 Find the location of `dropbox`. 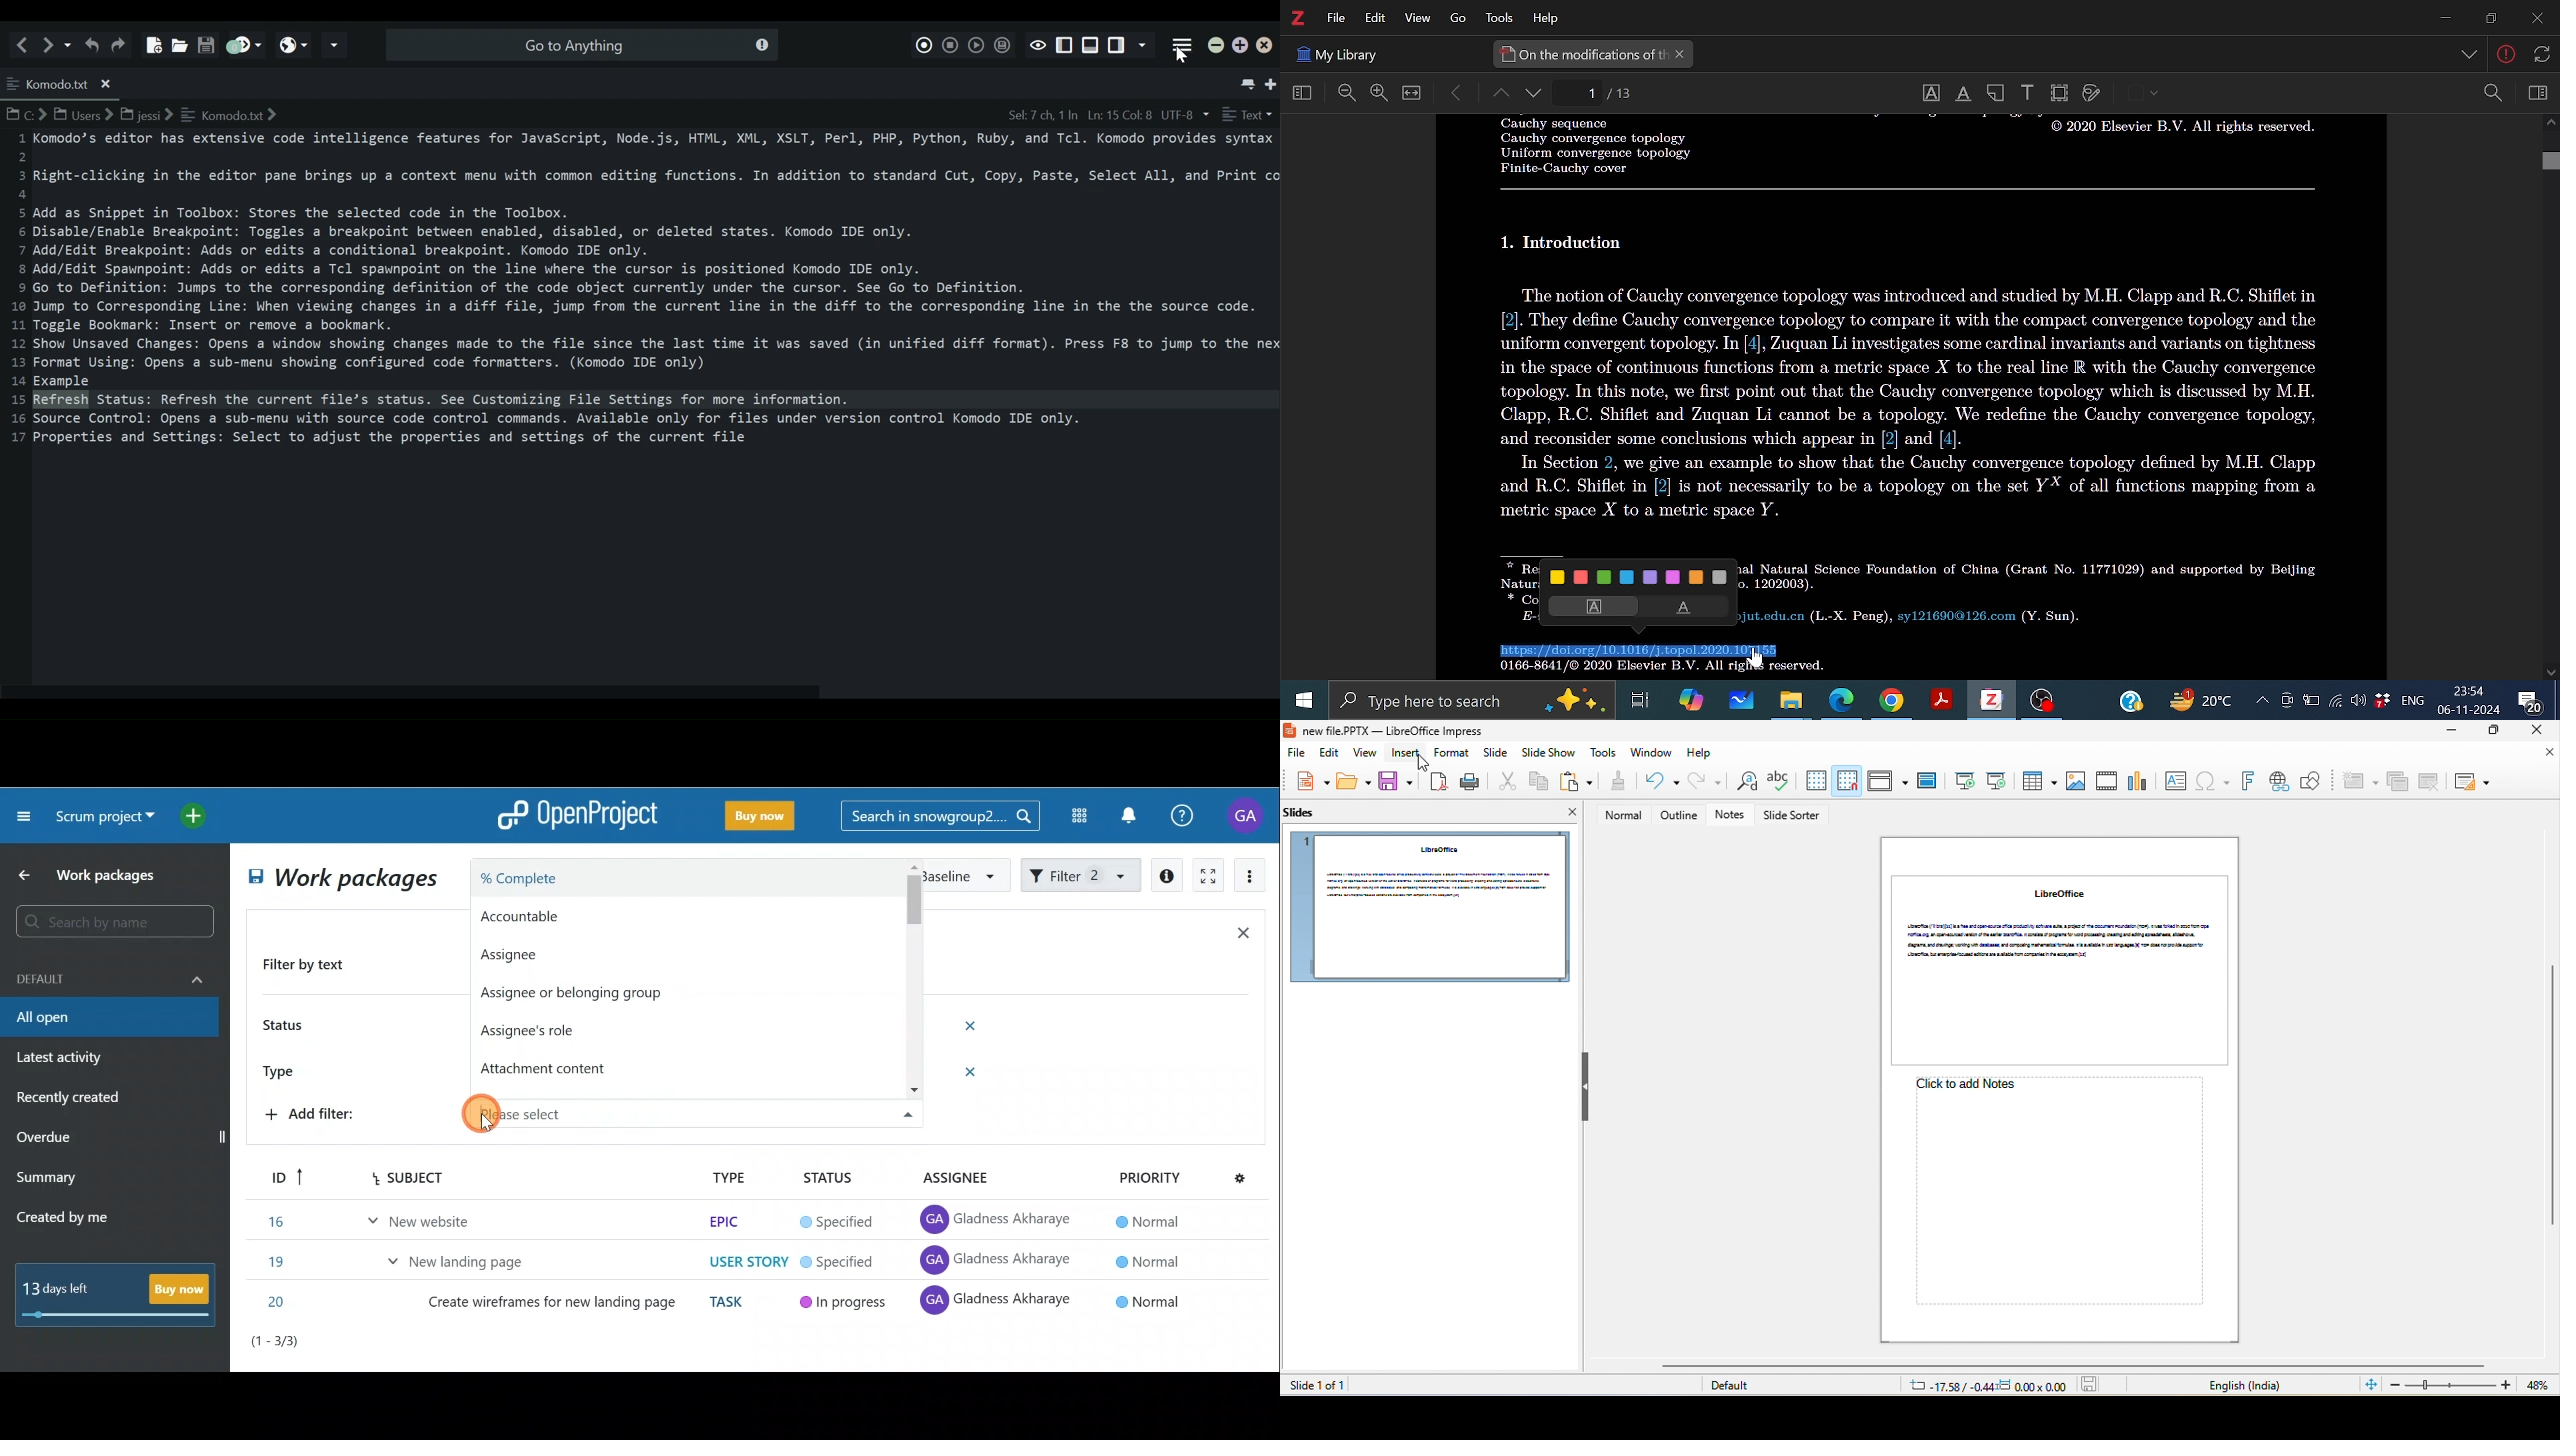

dropbox is located at coordinates (2383, 702).